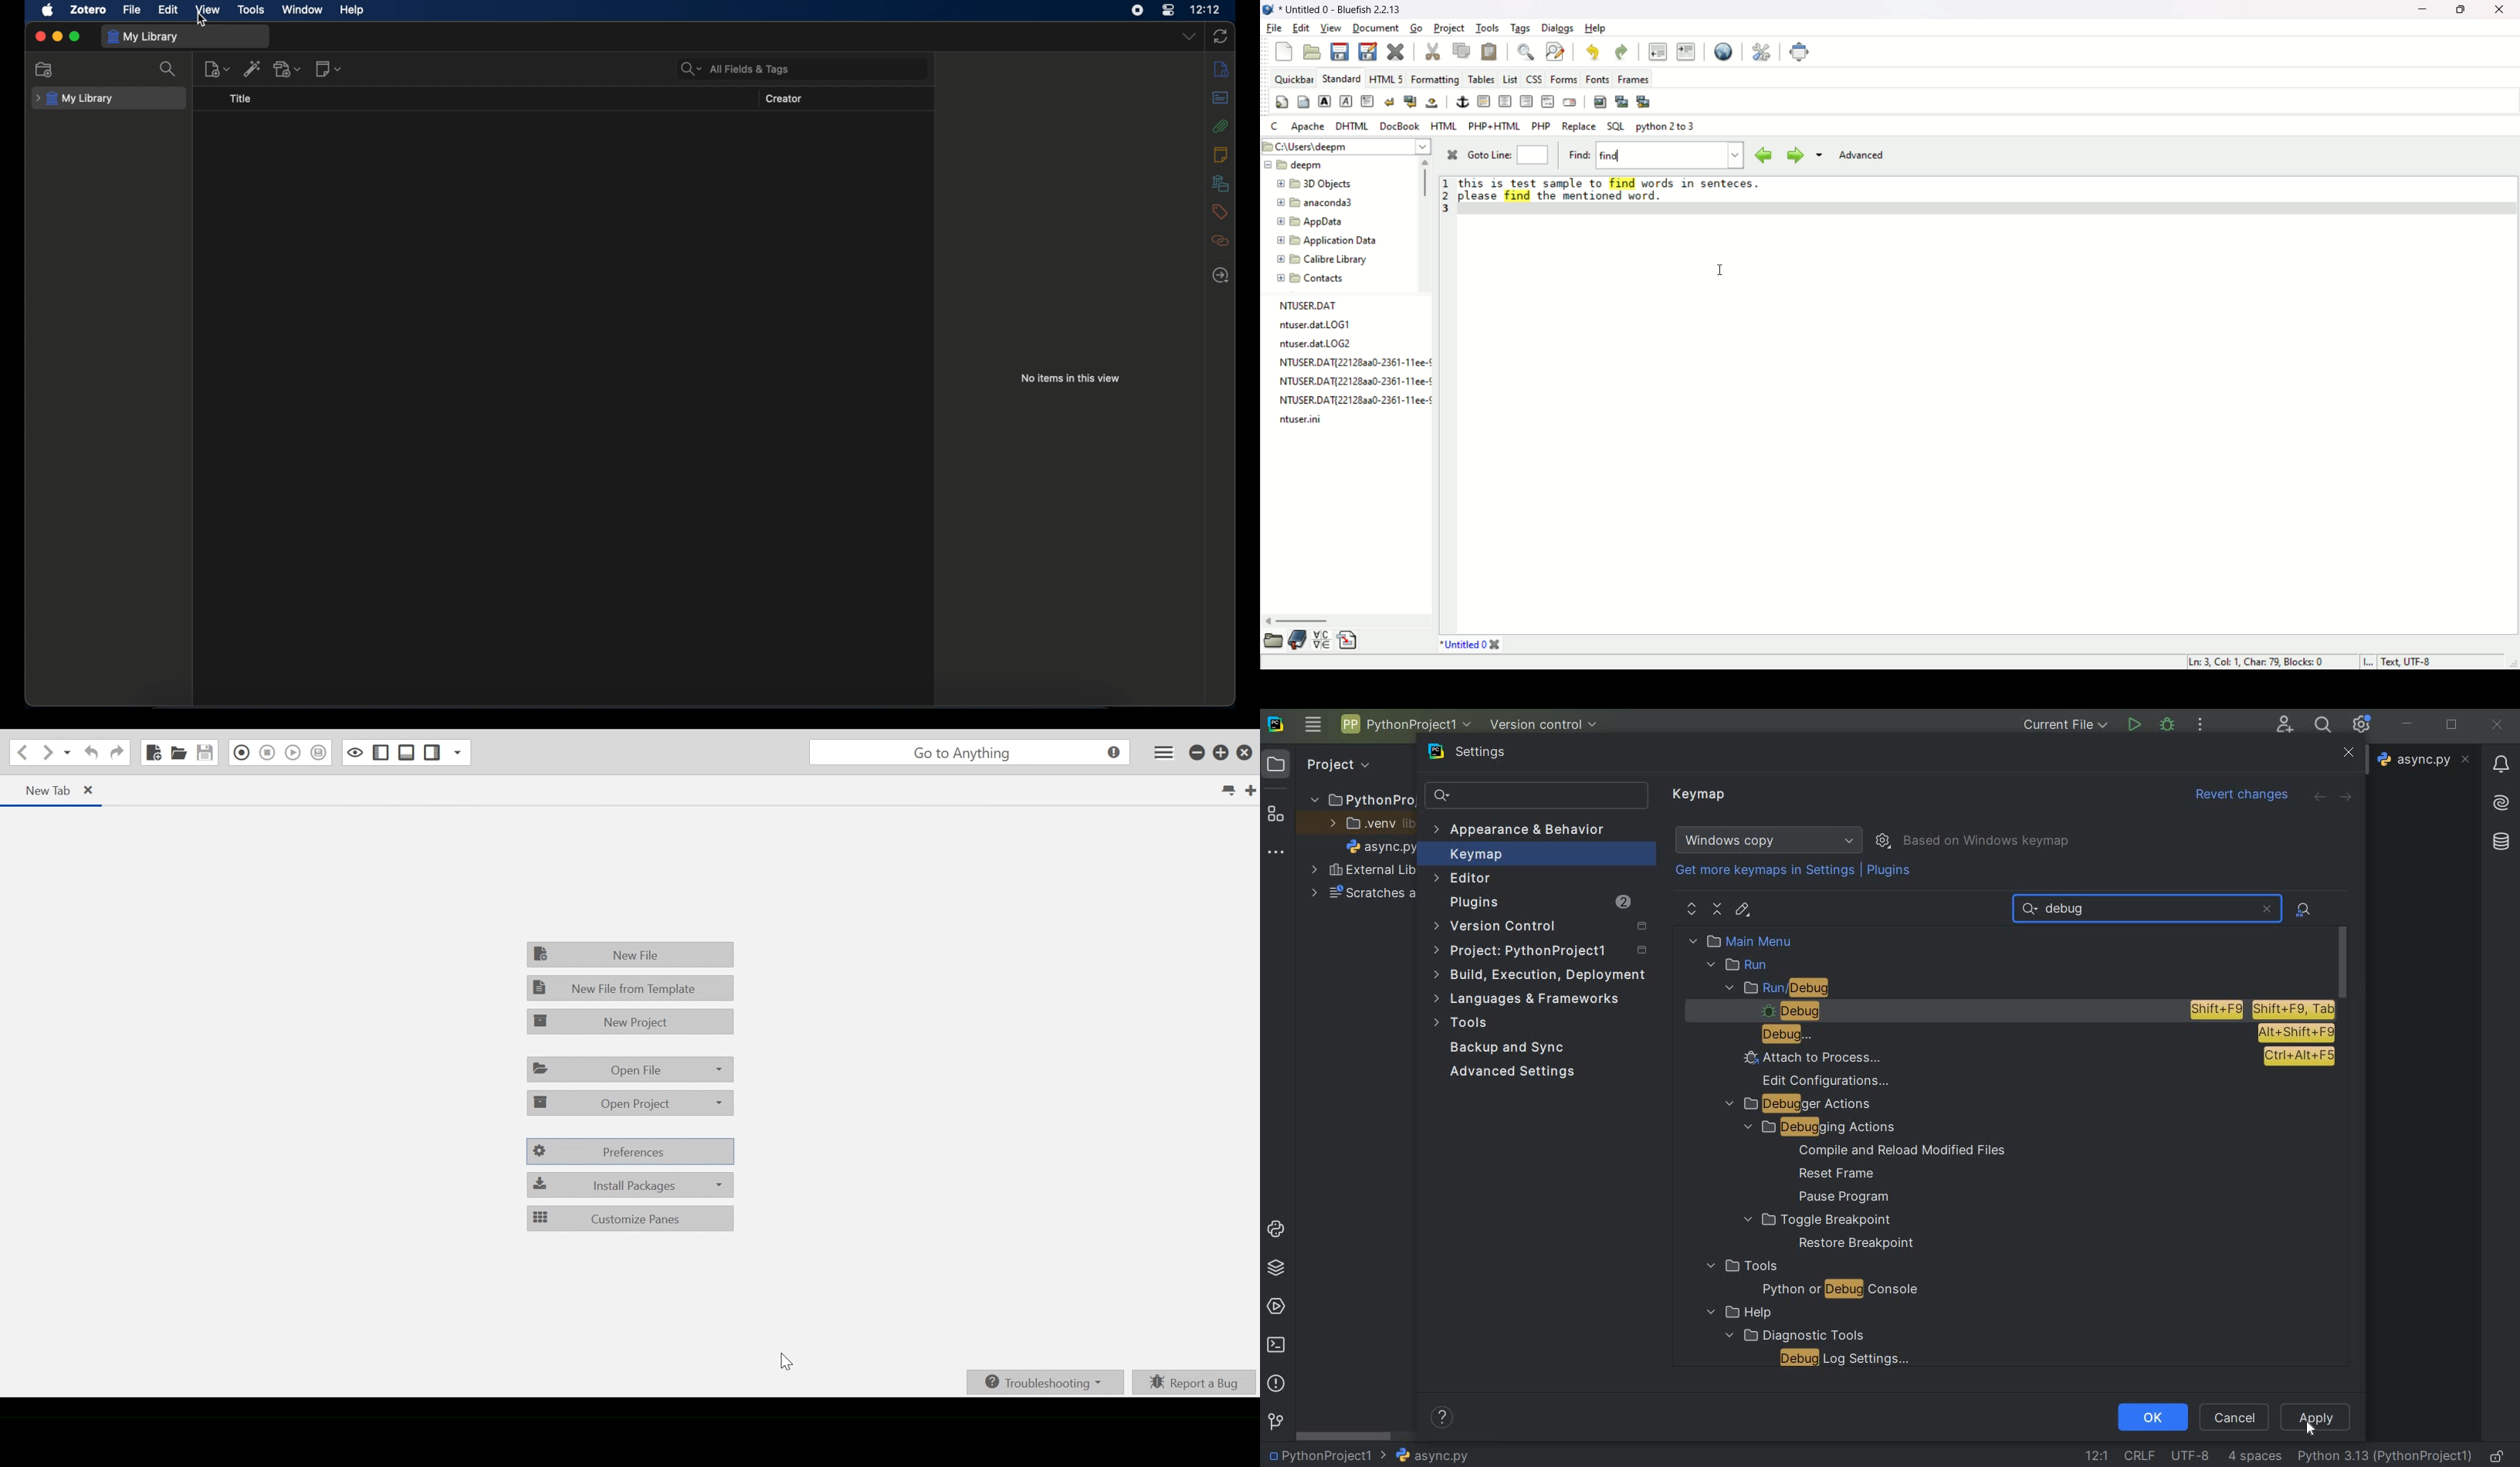  Describe the element at coordinates (2362, 724) in the screenshot. I see `ide and project settings` at that location.